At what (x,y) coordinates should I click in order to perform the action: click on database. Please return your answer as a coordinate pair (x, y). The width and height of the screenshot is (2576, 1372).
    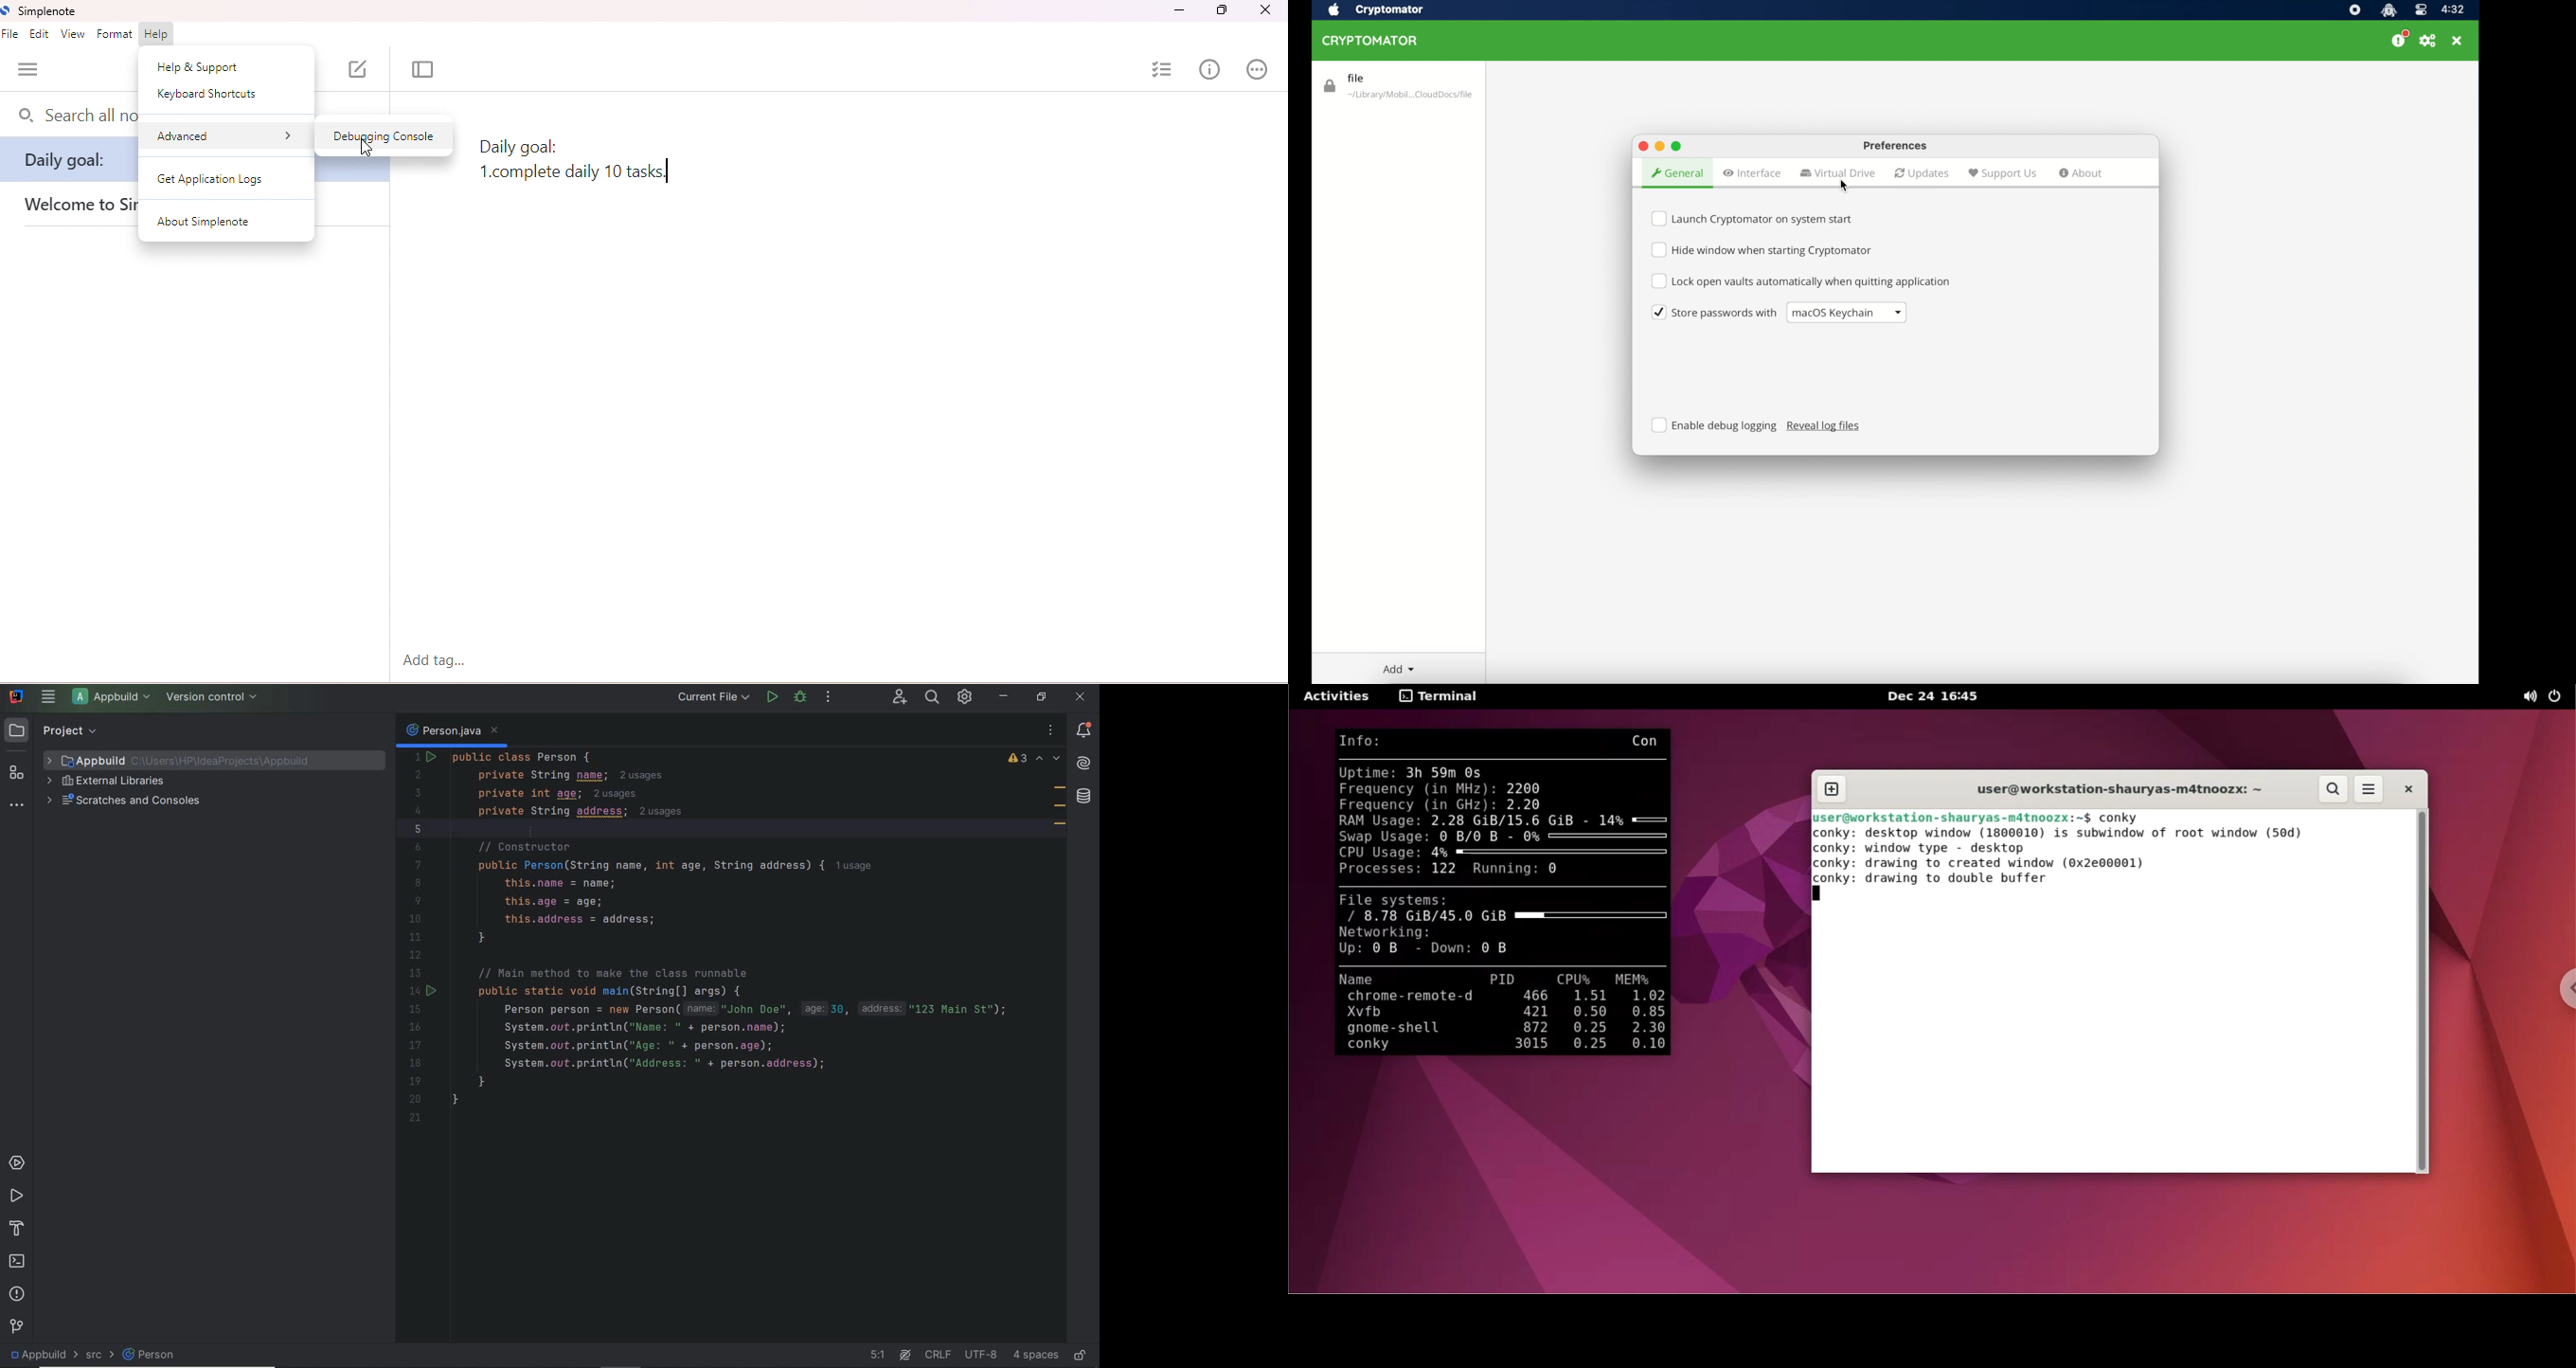
    Looking at the image, I should click on (1087, 797).